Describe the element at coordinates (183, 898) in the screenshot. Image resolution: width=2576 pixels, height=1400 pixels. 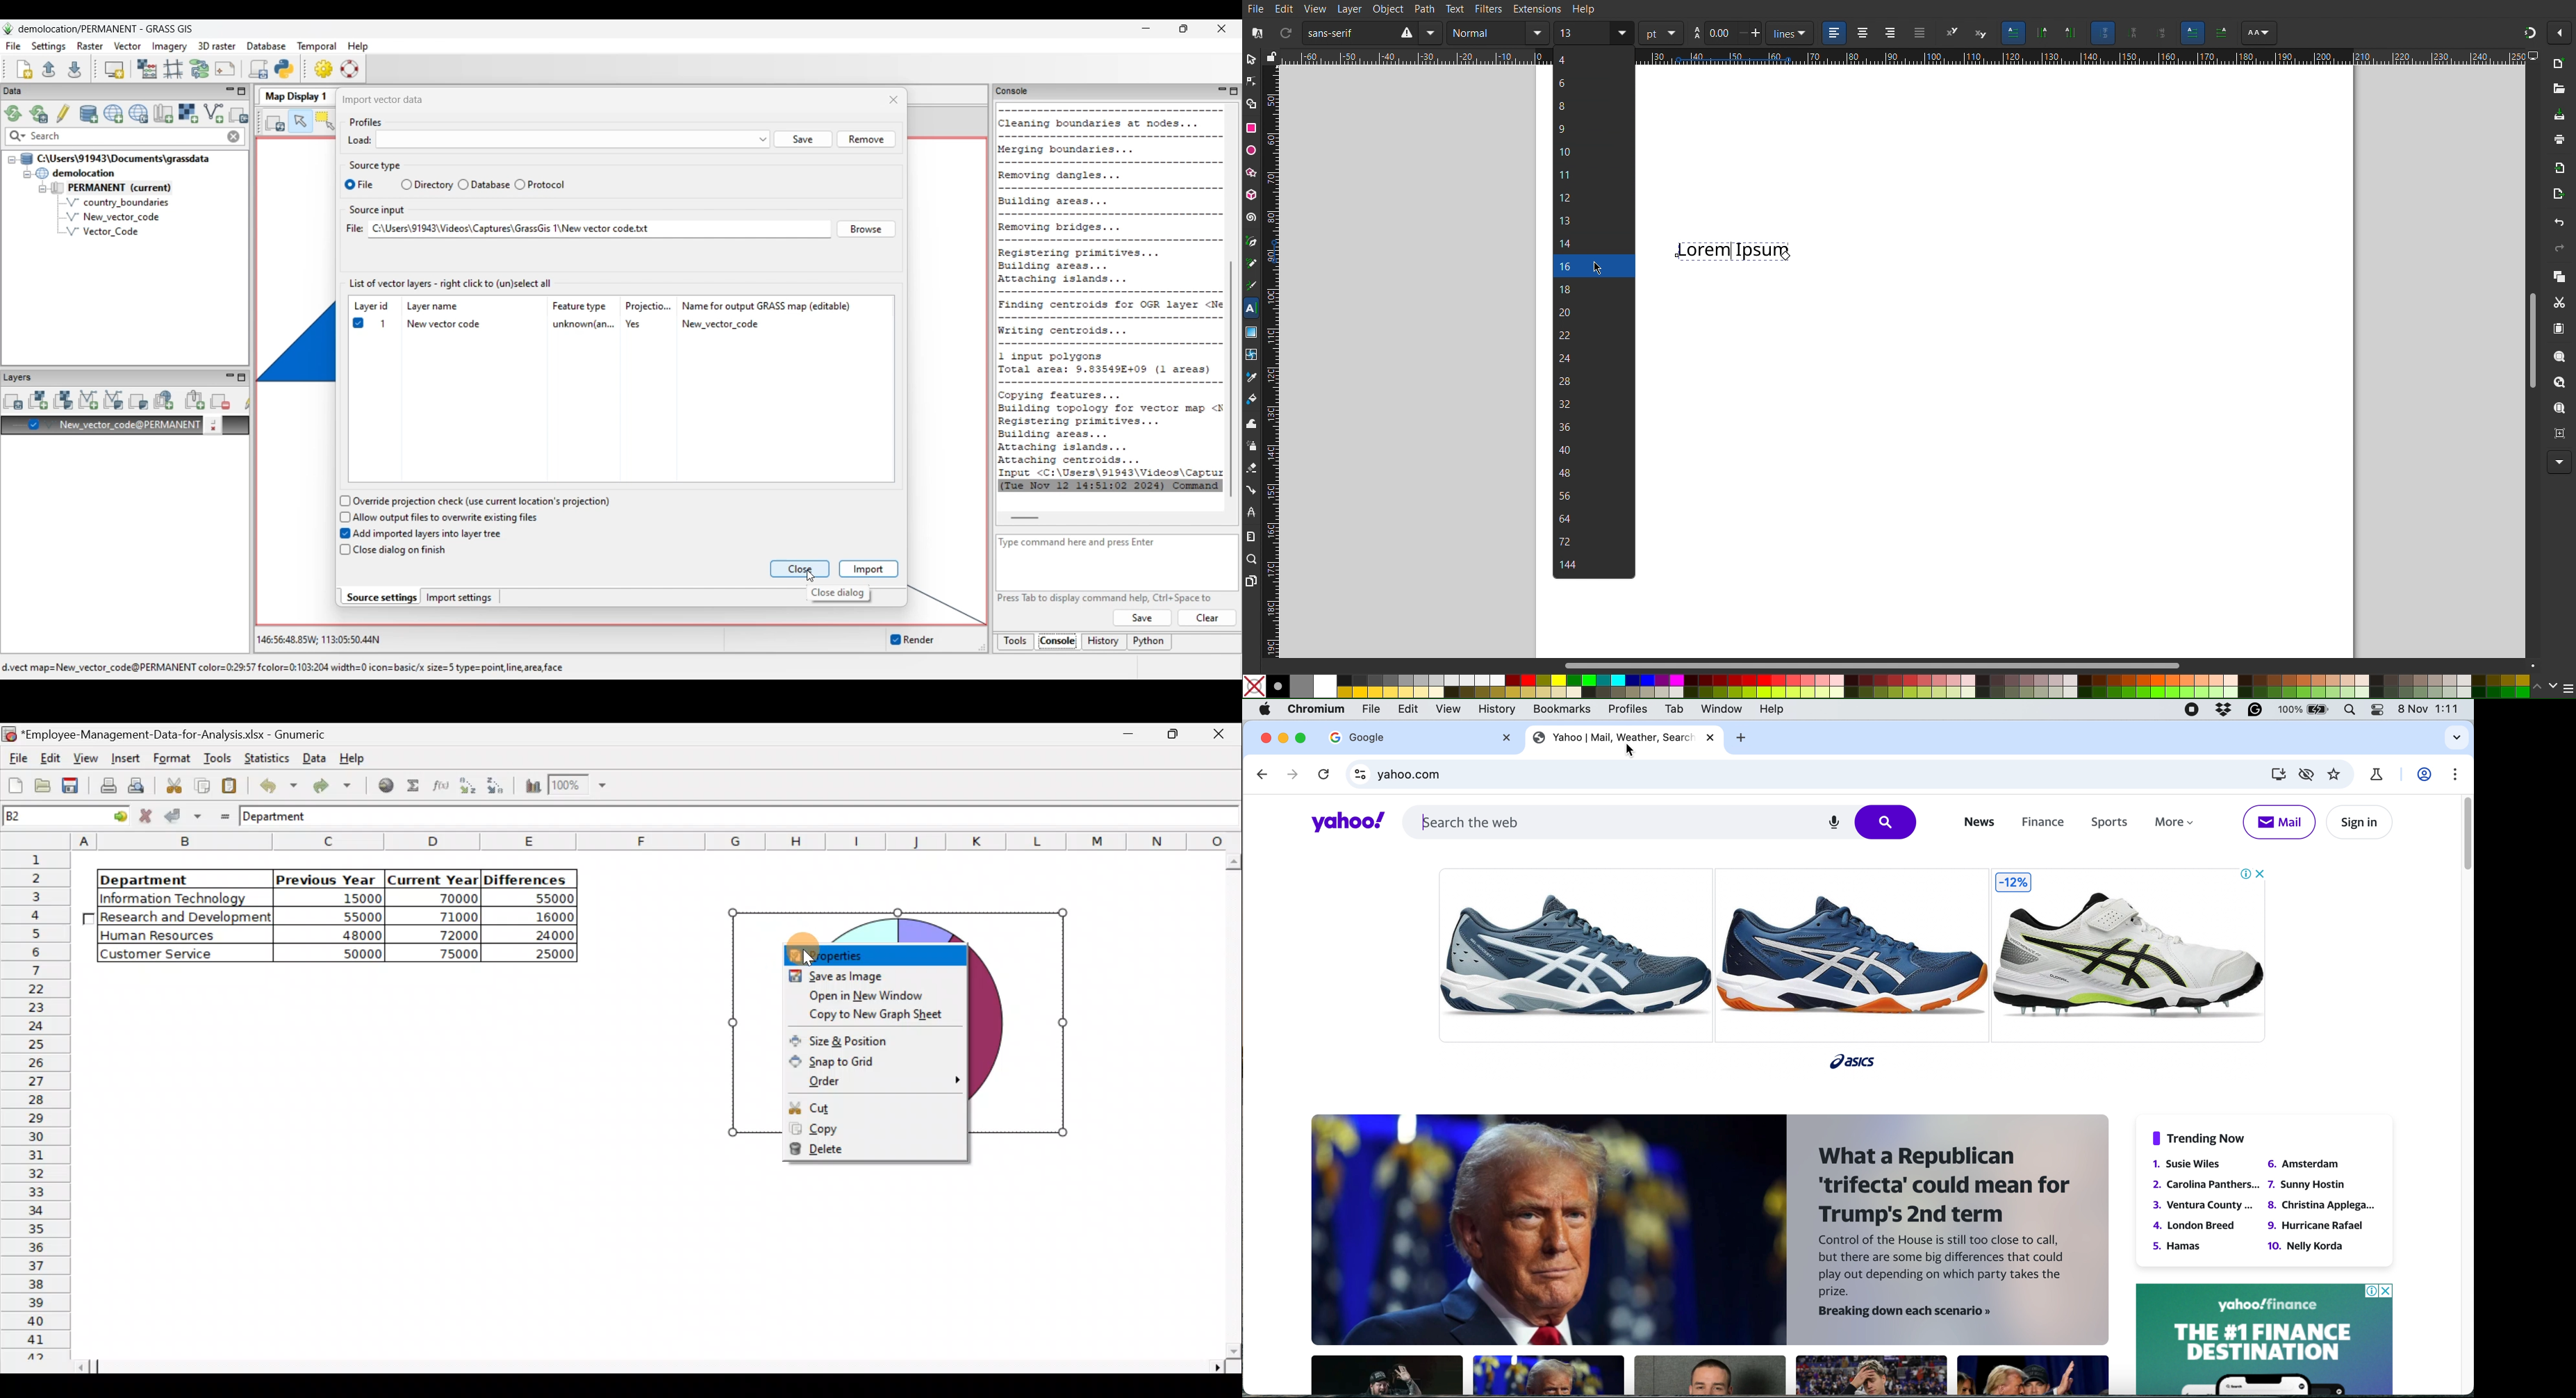
I see `|Information Technology` at that location.